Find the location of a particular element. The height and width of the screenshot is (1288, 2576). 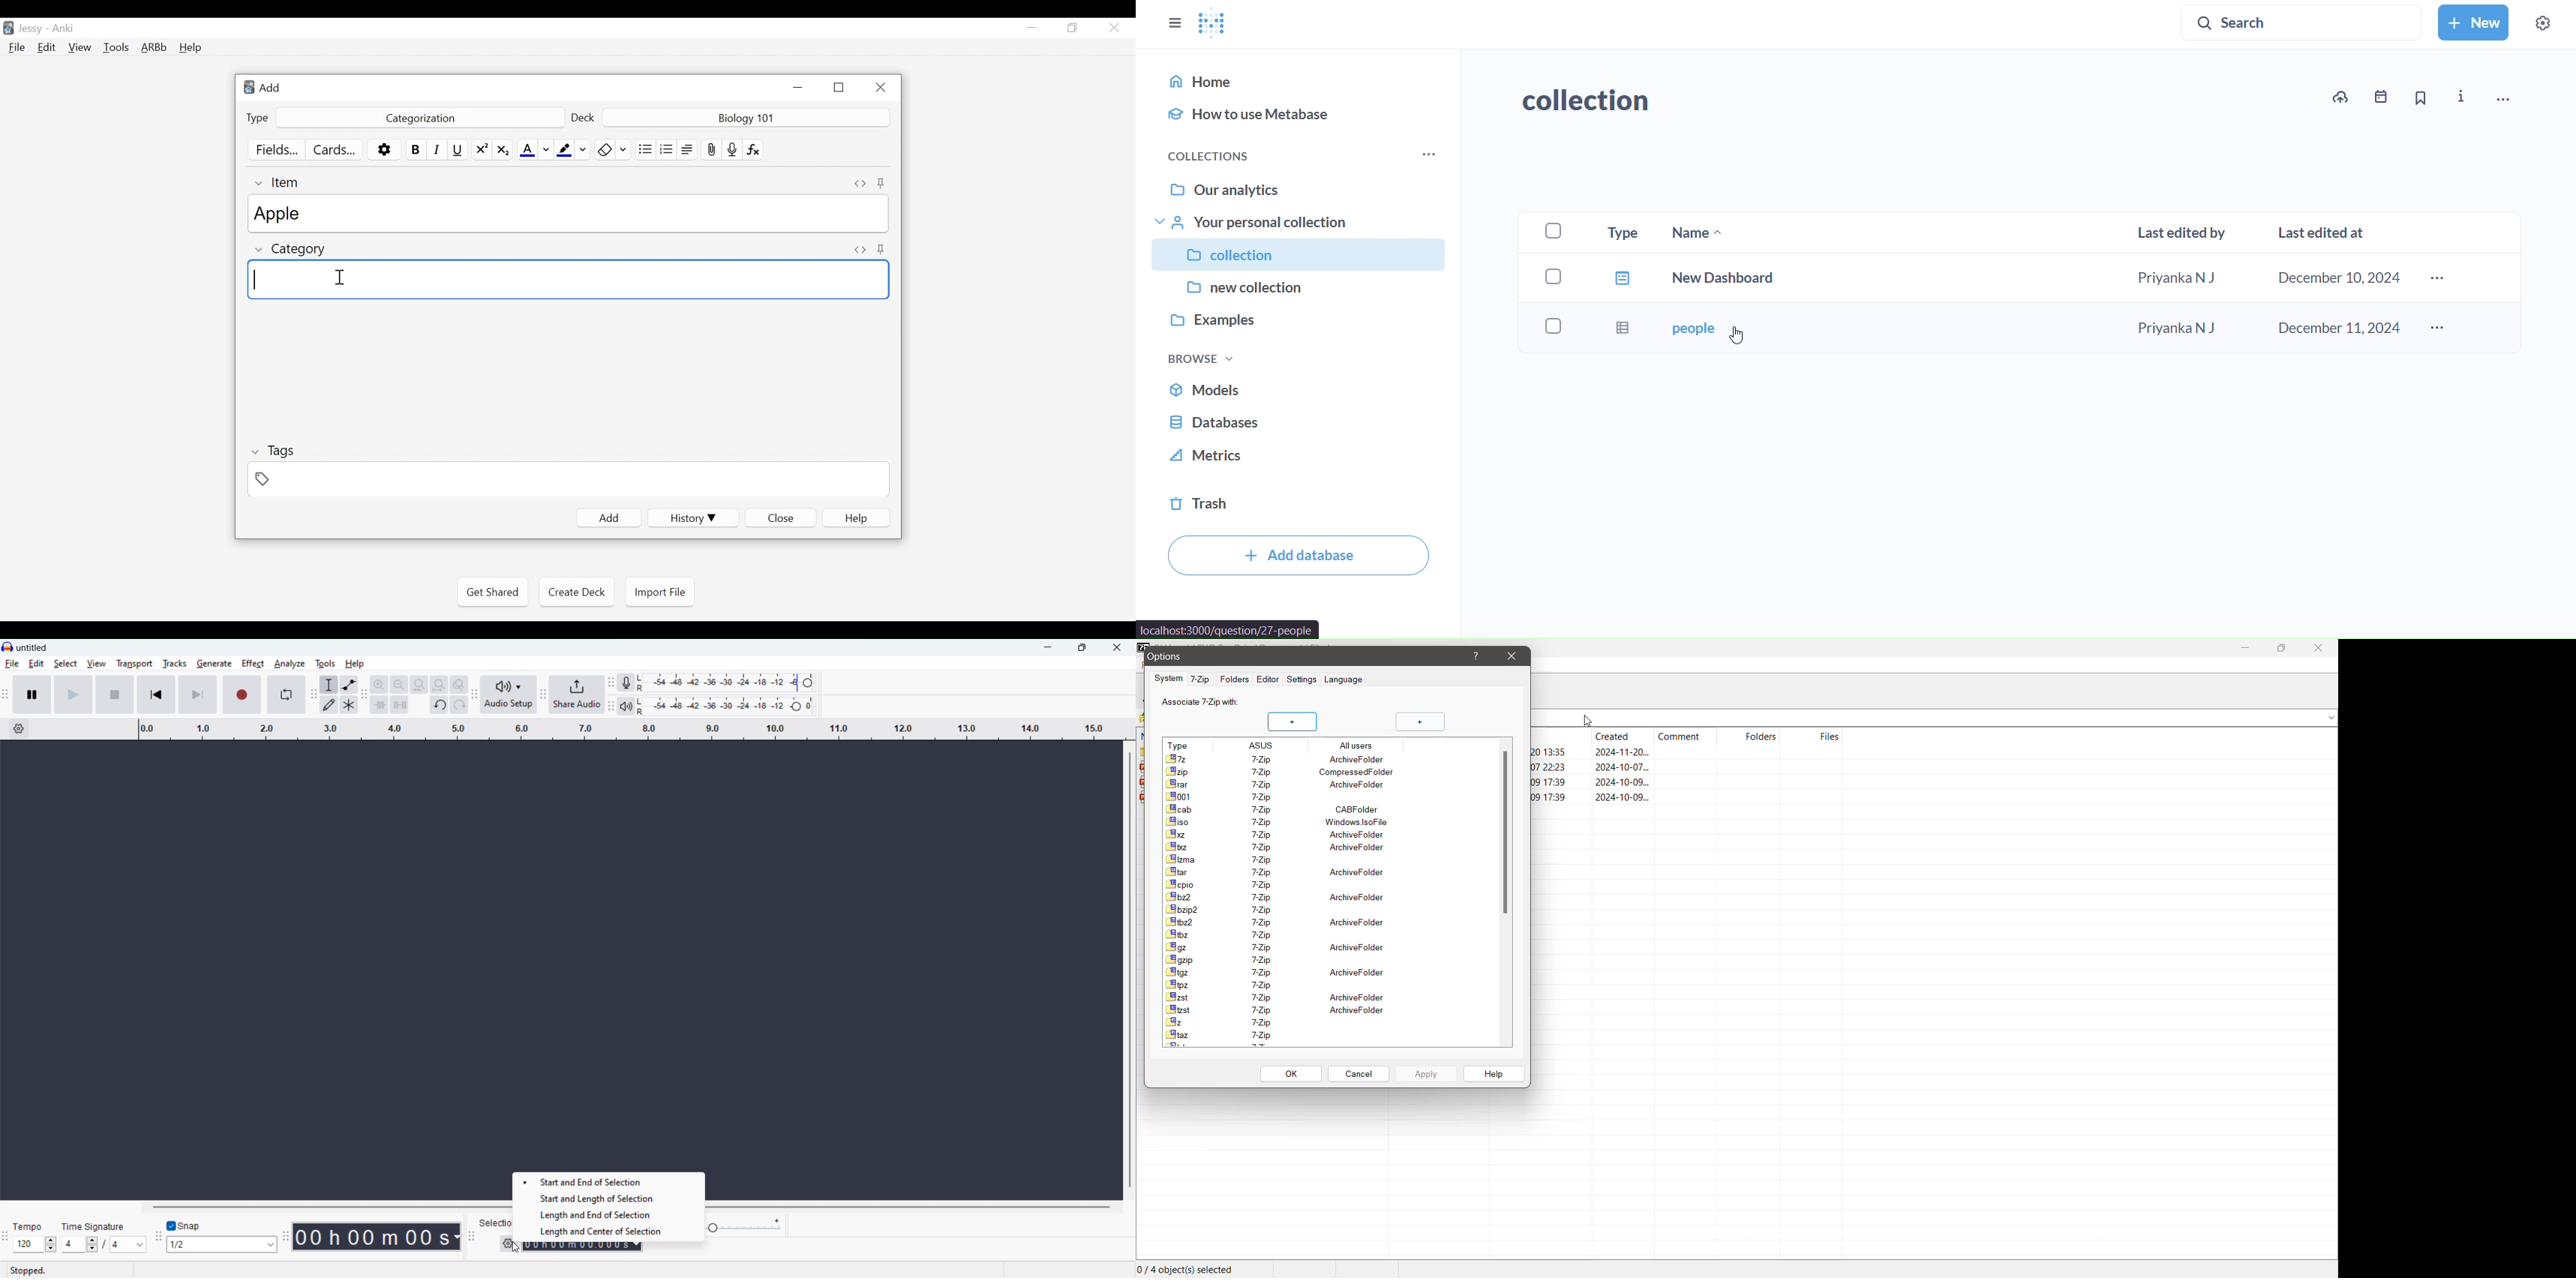

Add is located at coordinates (609, 518).